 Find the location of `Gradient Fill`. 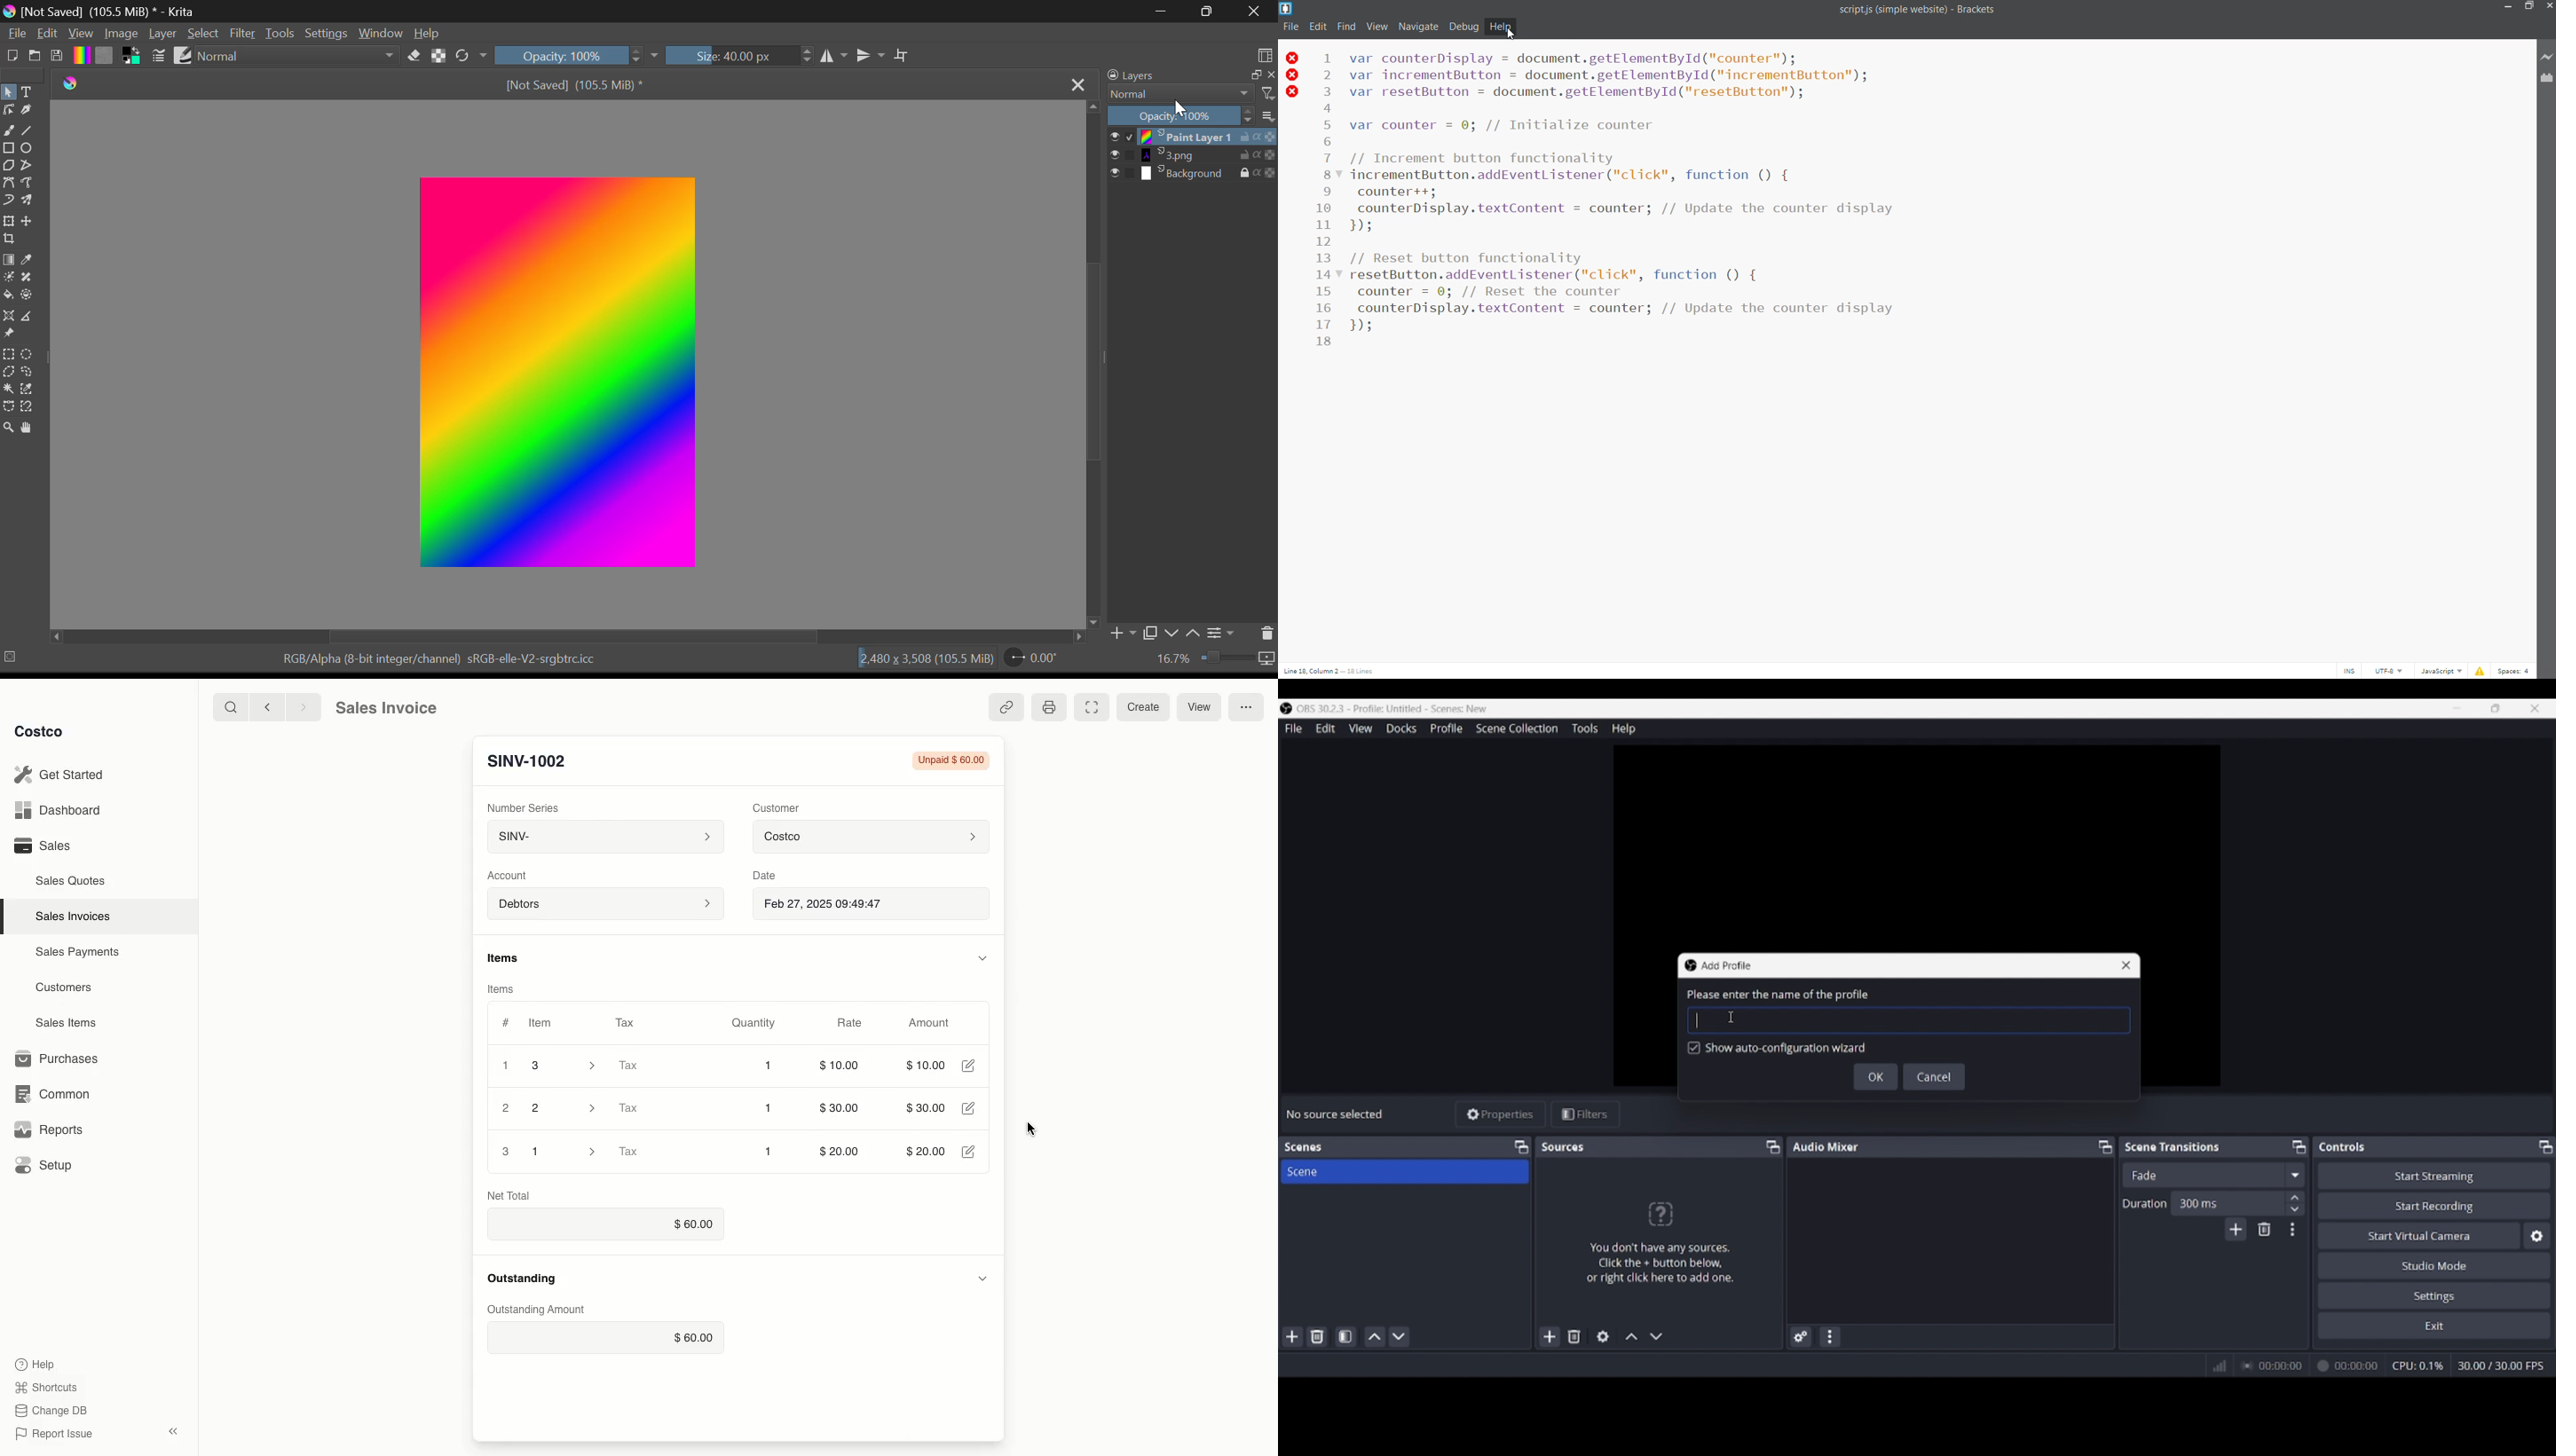

Gradient Fill is located at coordinates (9, 260).